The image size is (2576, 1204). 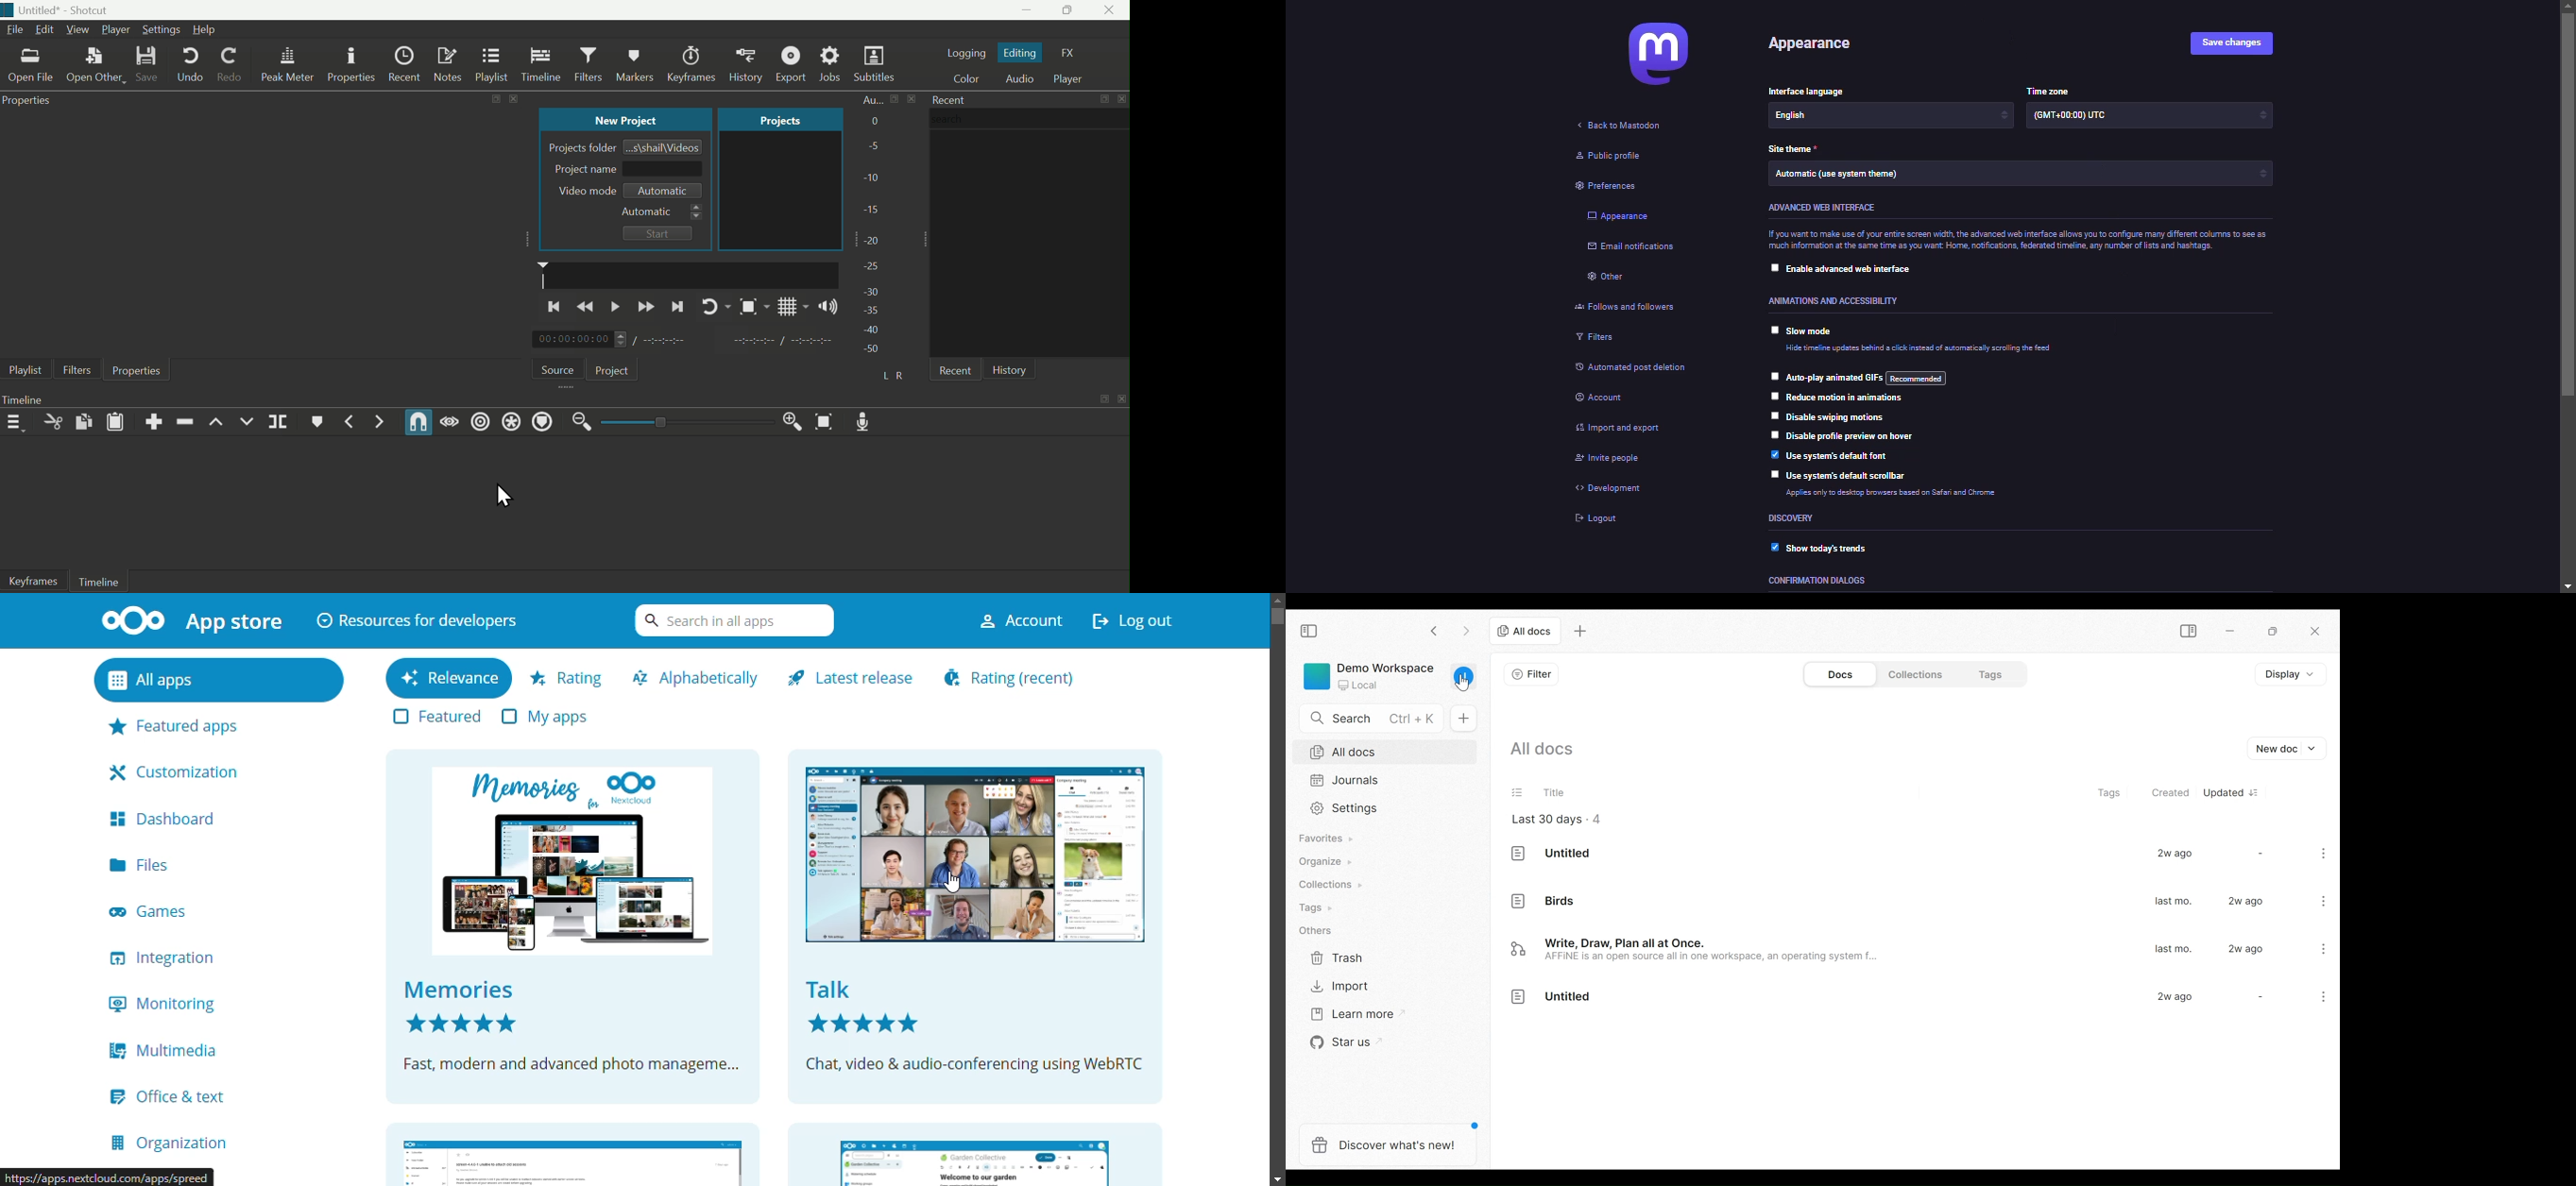 I want to click on slow mode, so click(x=1815, y=331).